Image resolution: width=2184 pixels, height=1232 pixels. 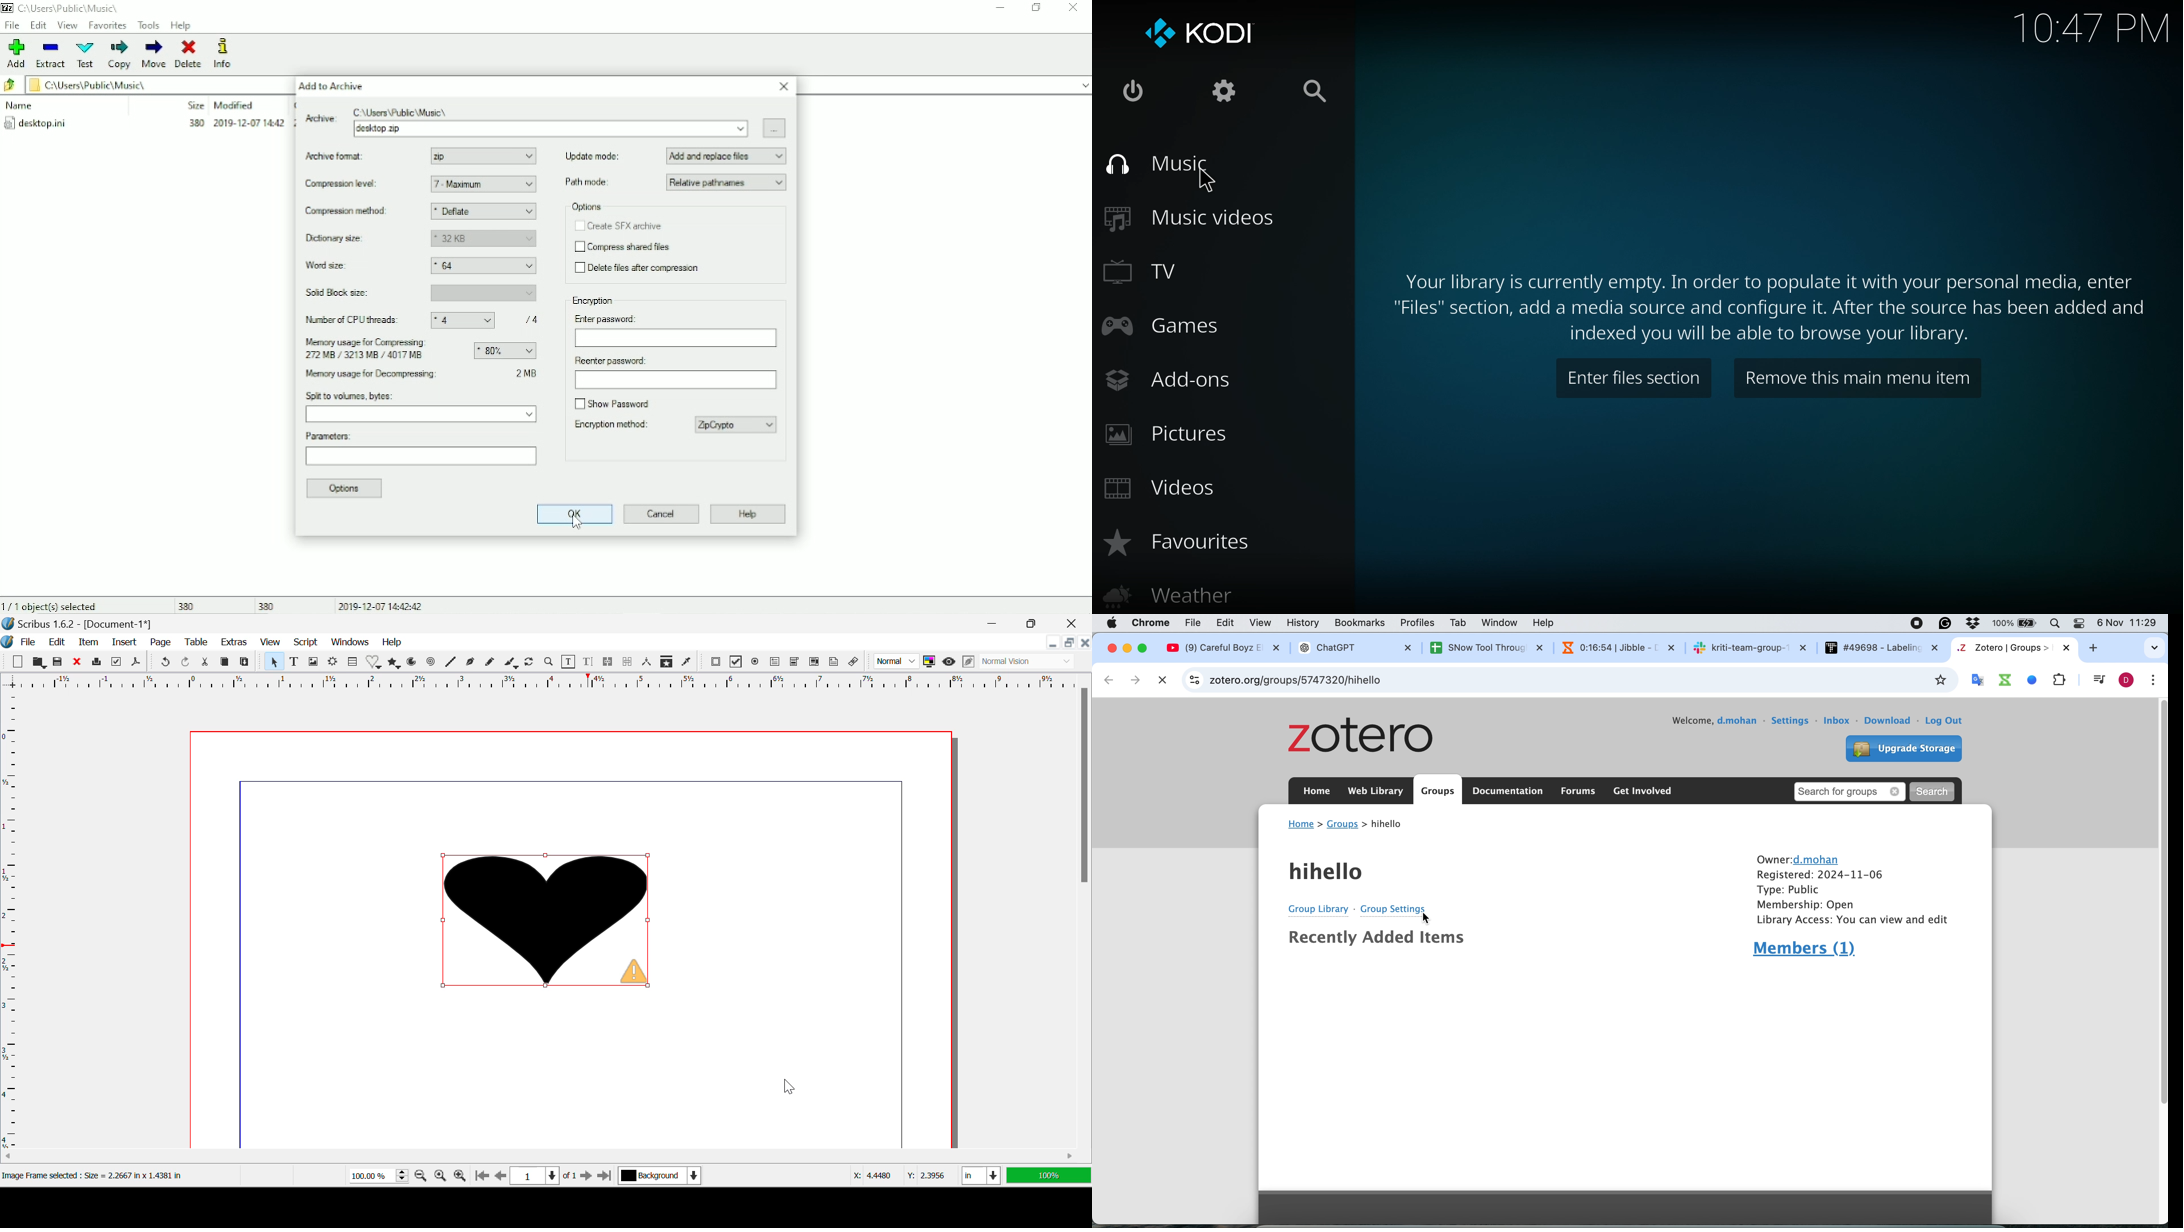 What do you see at coordinates (2130, 624) in the screenshot?
I see `6 Nov 11:29` at bounding box center [2130, 624].